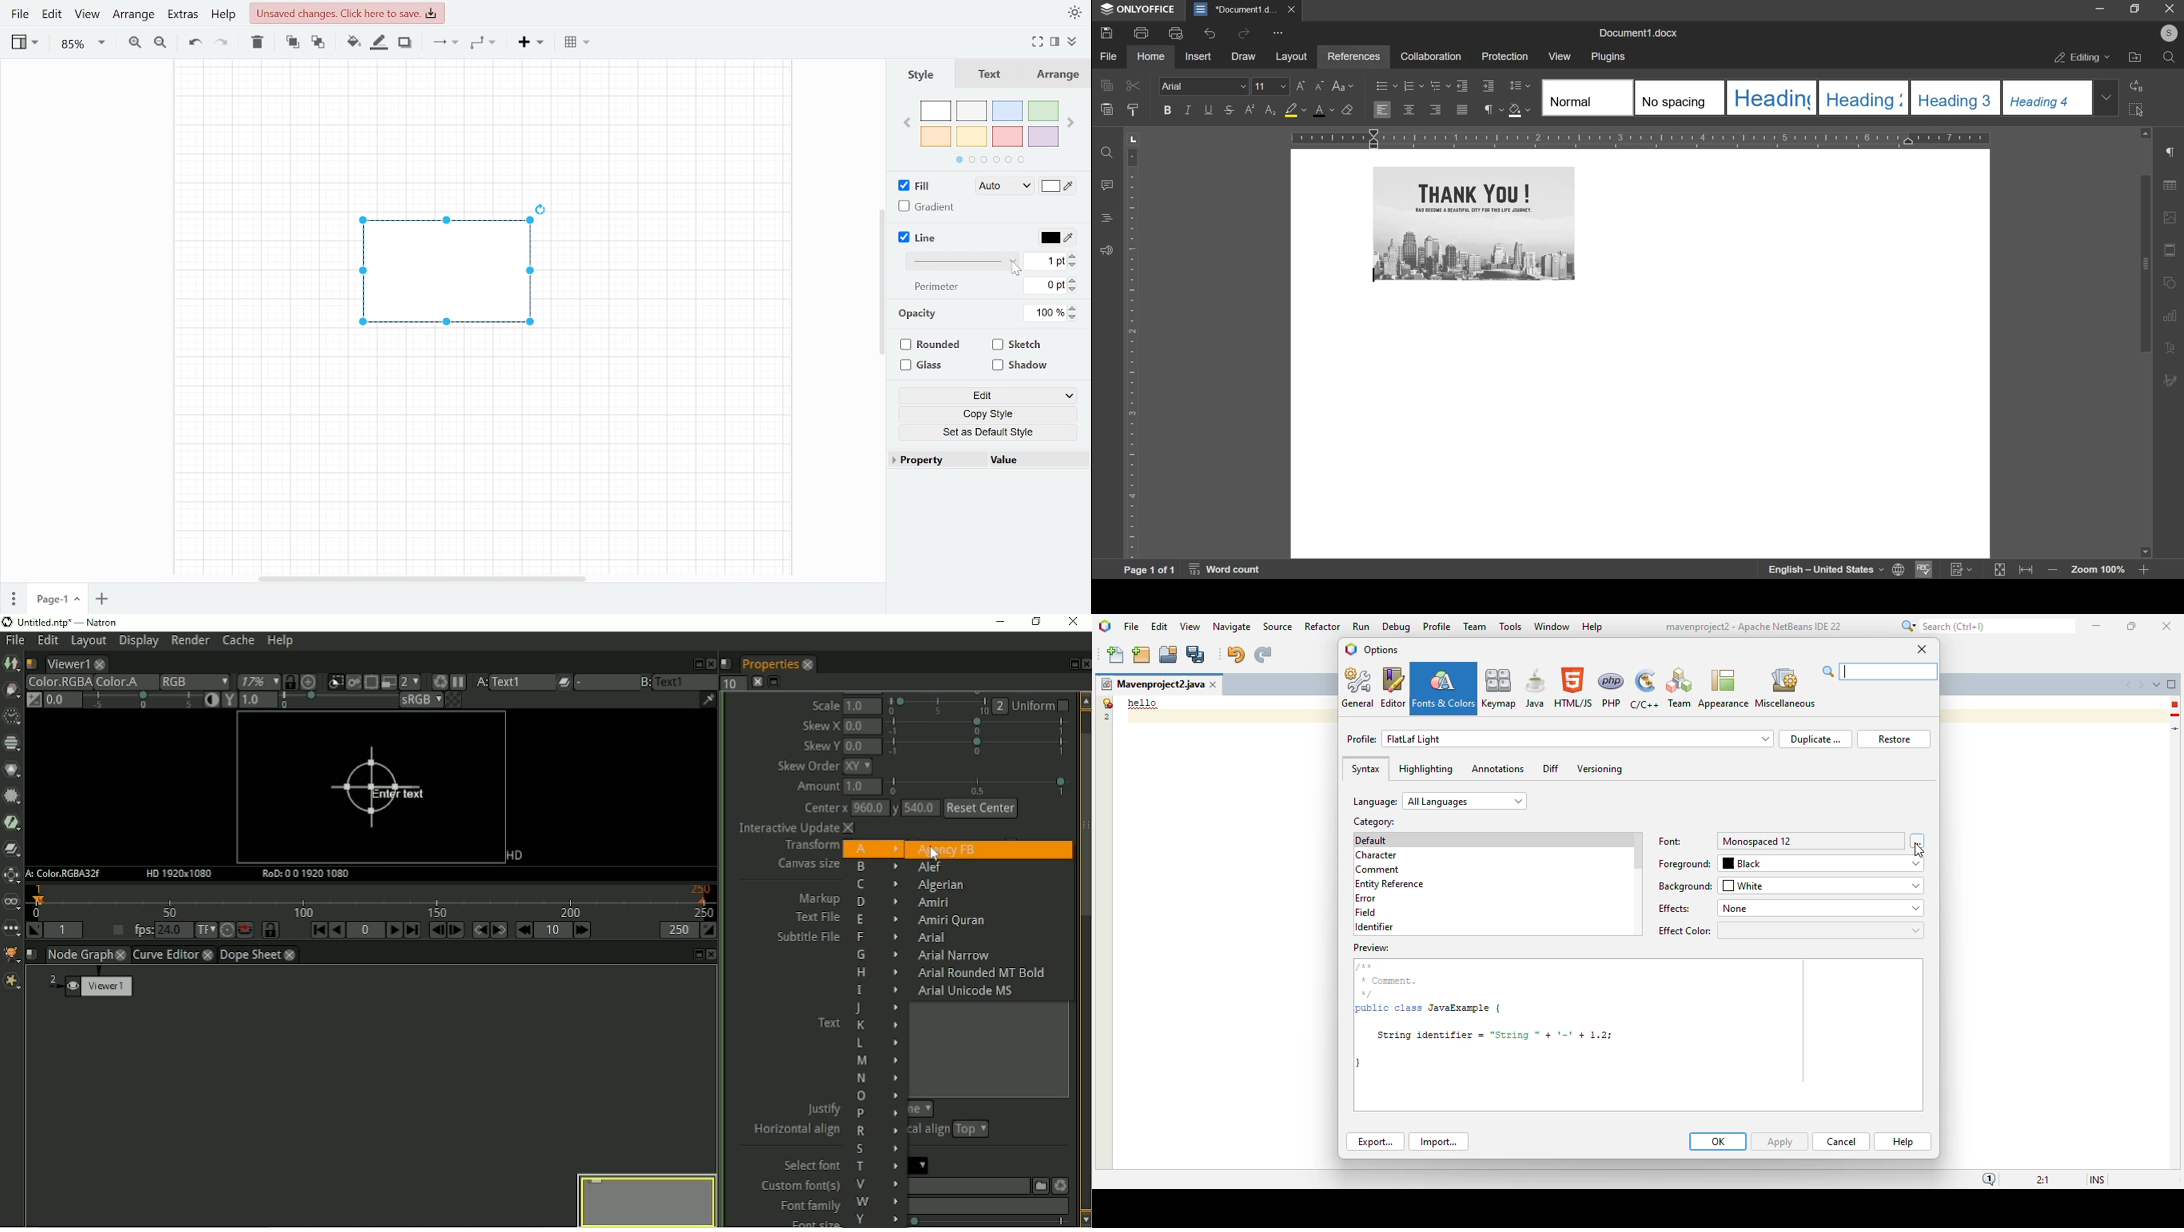 This screenshot has height=1232, width=2184. What do you see at coordinates (1558, 56) in the screenshot?
I see `view` at bounding box center [1558, 56].